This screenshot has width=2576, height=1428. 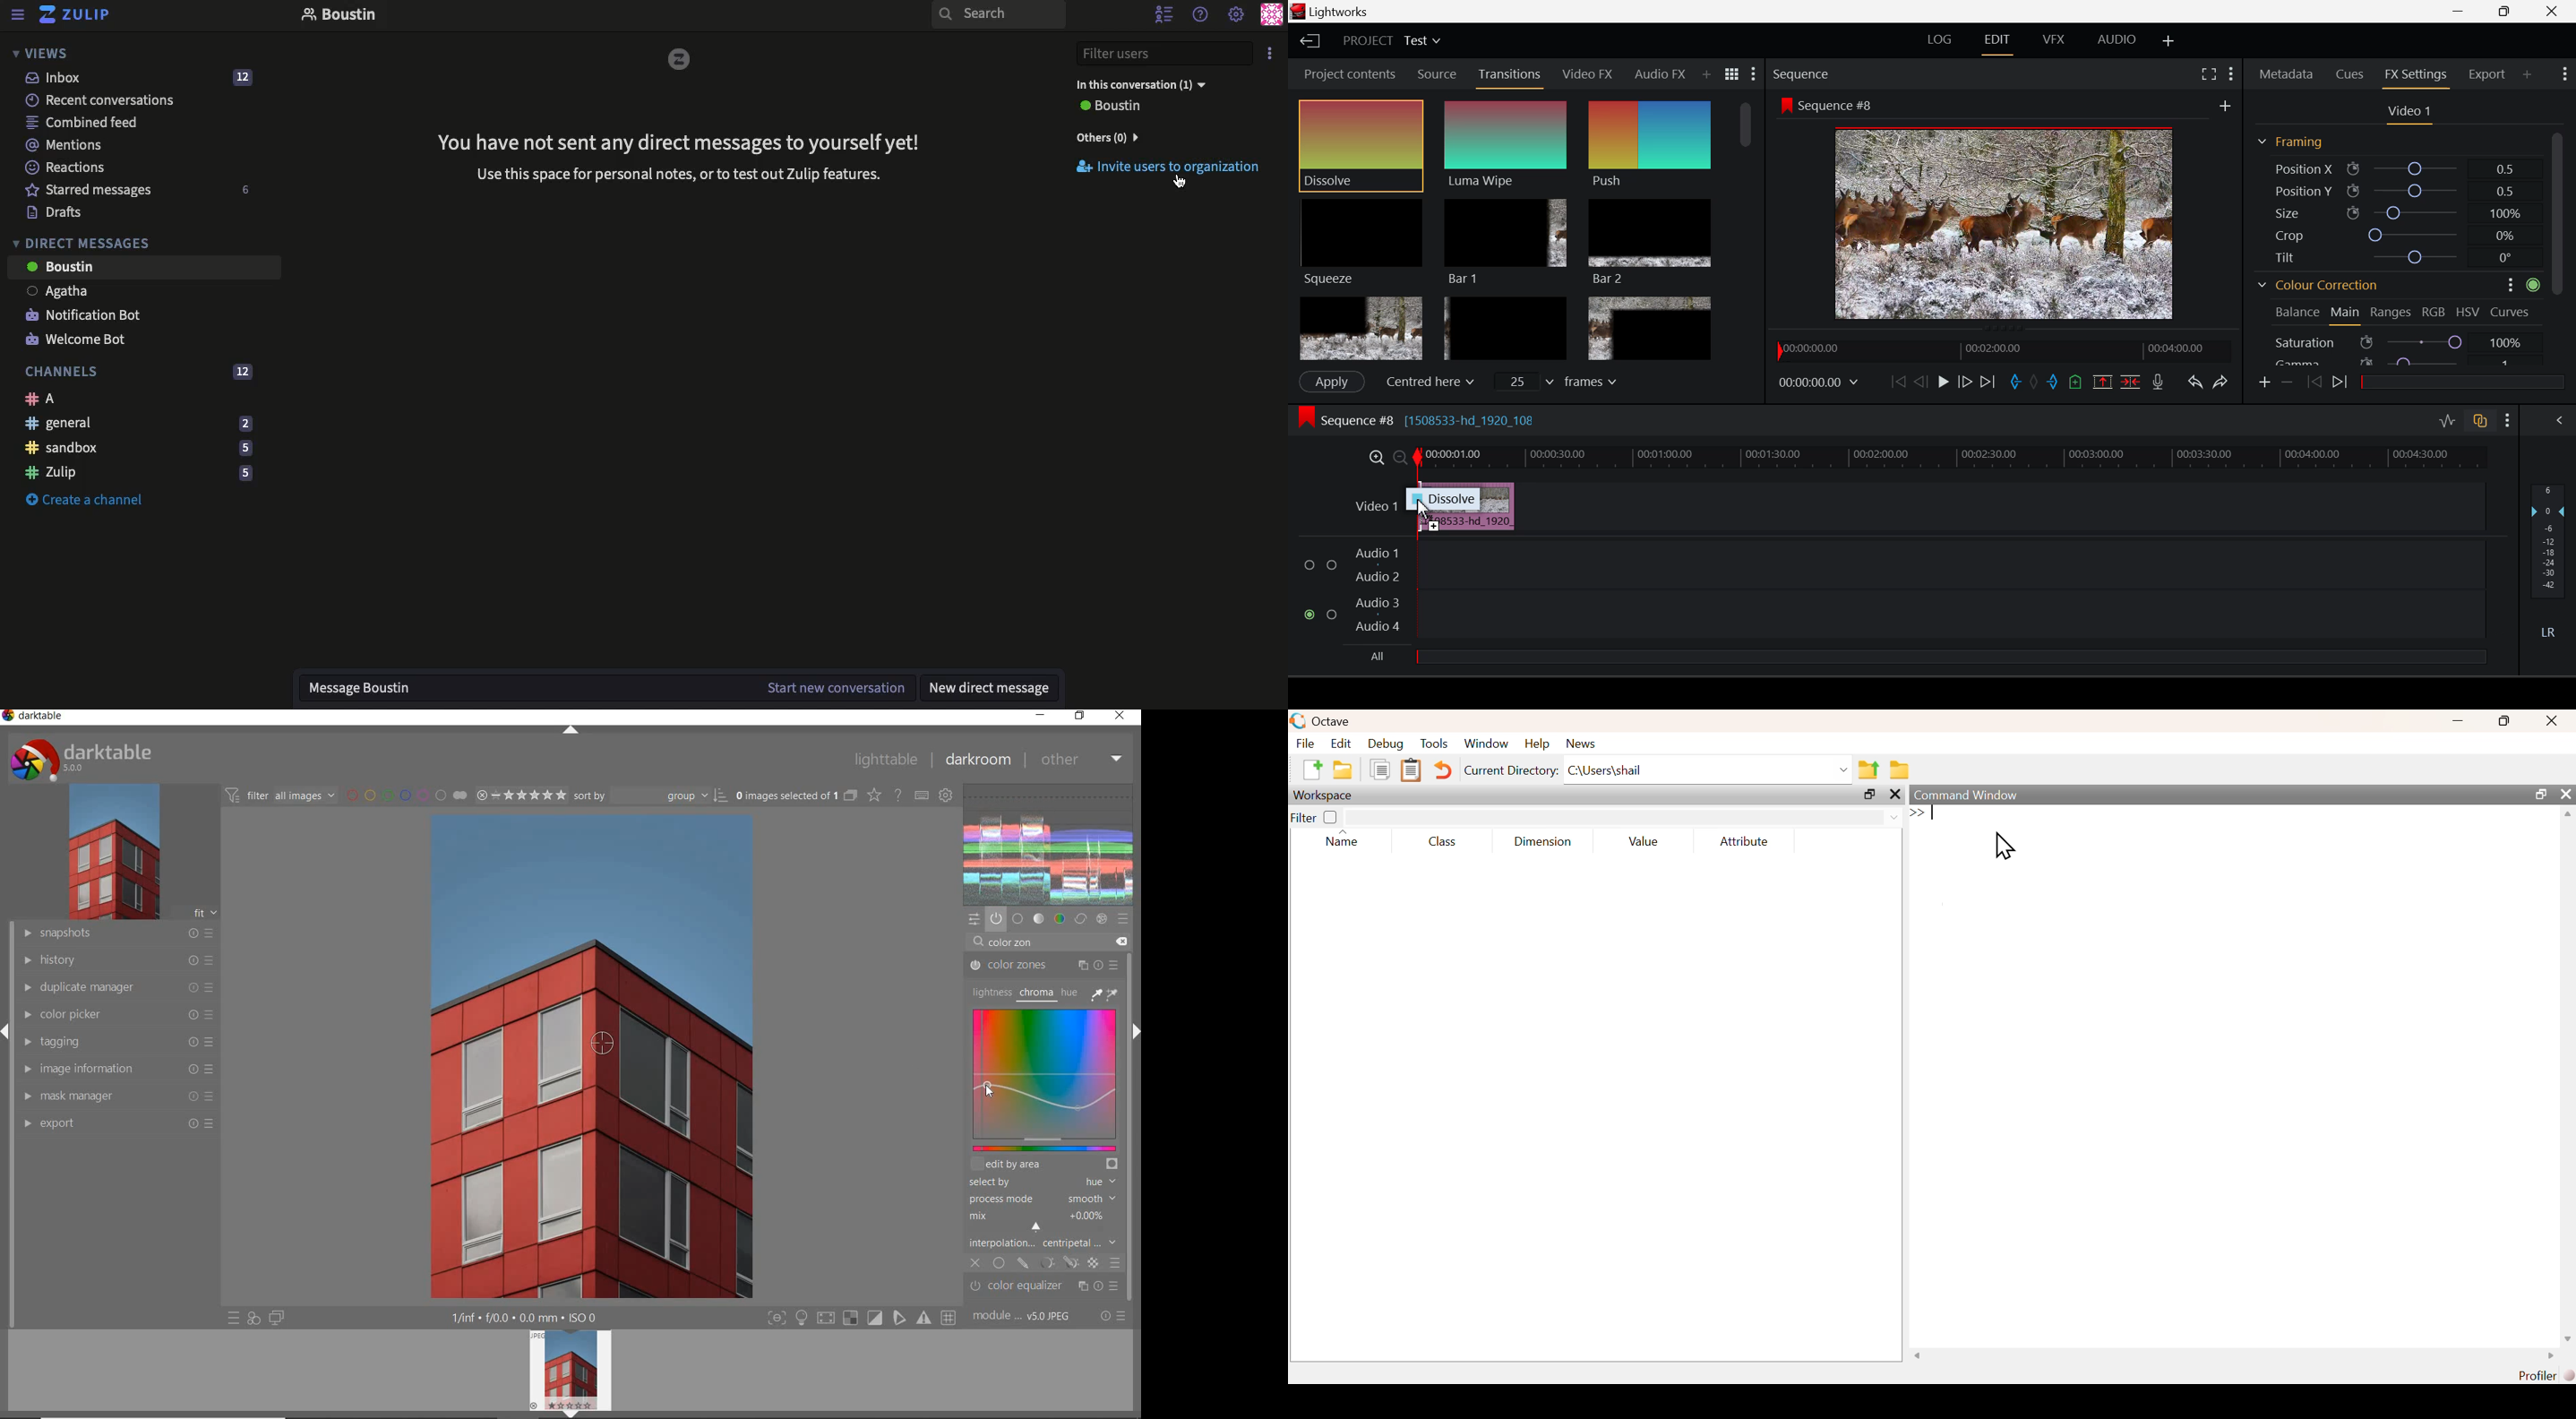 I want to click on Channels, so click(x=134, y=373).